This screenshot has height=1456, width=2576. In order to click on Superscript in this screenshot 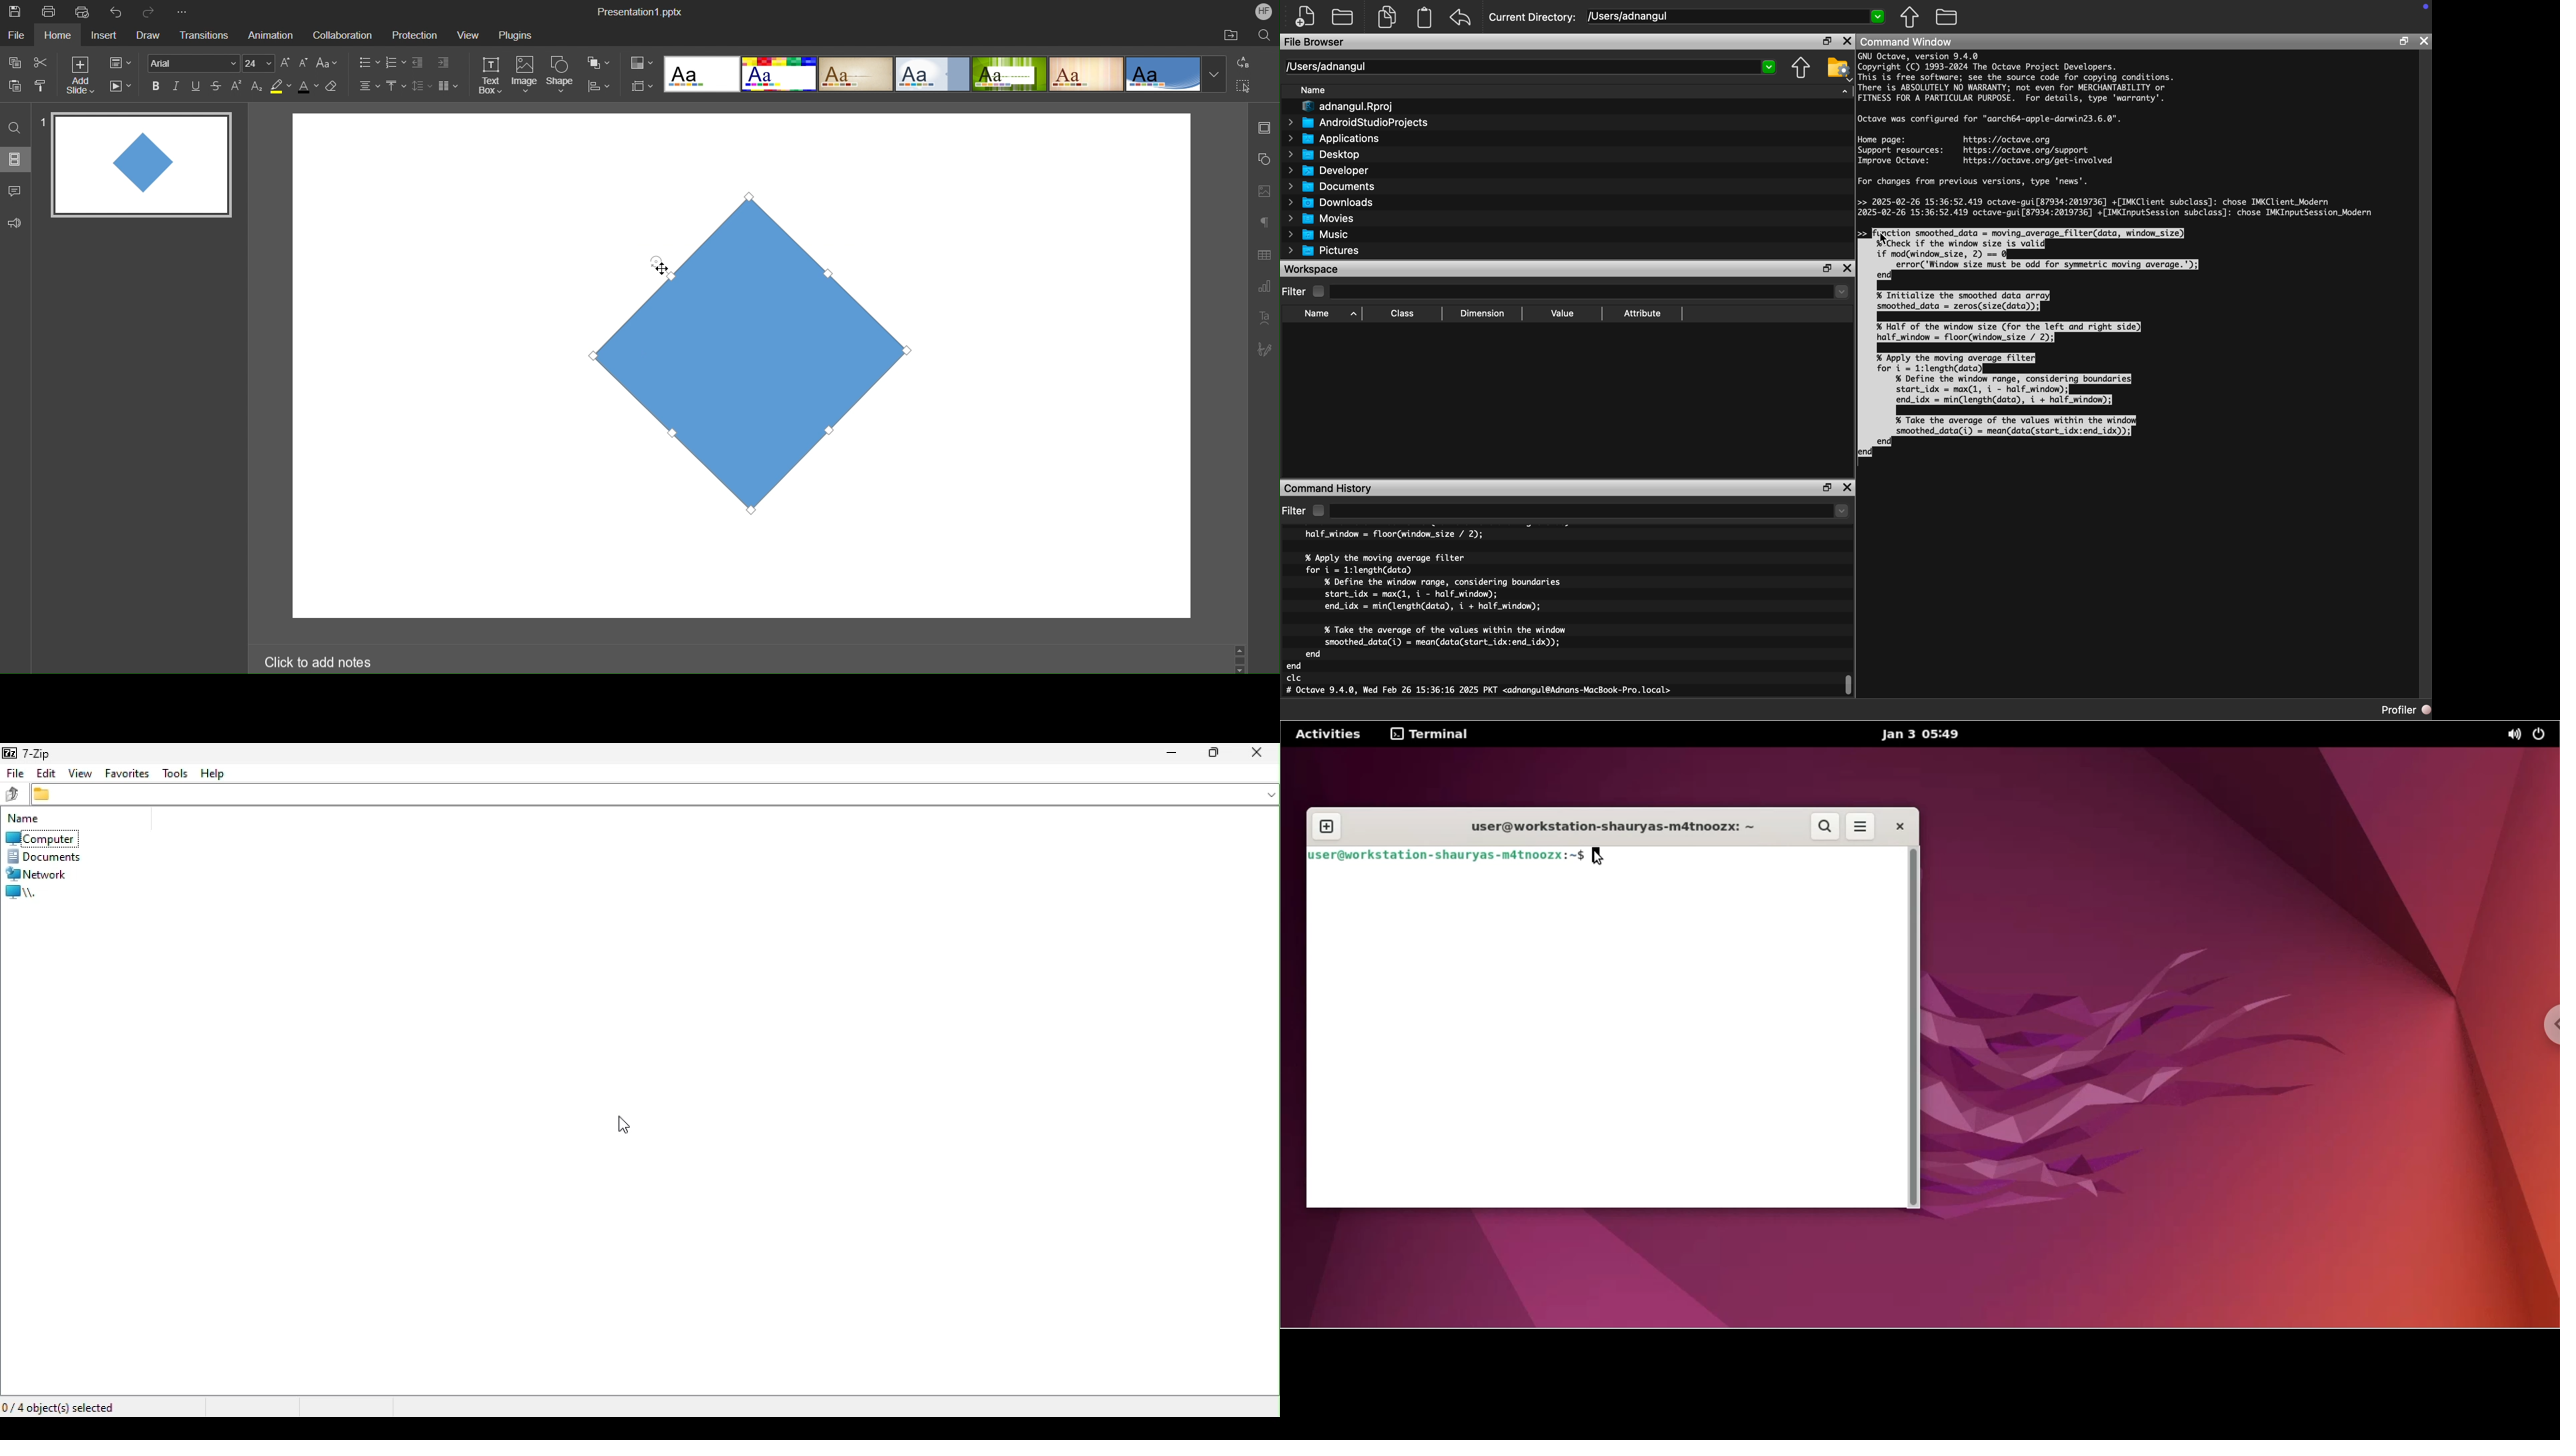, I will do `click(236, 87)`.